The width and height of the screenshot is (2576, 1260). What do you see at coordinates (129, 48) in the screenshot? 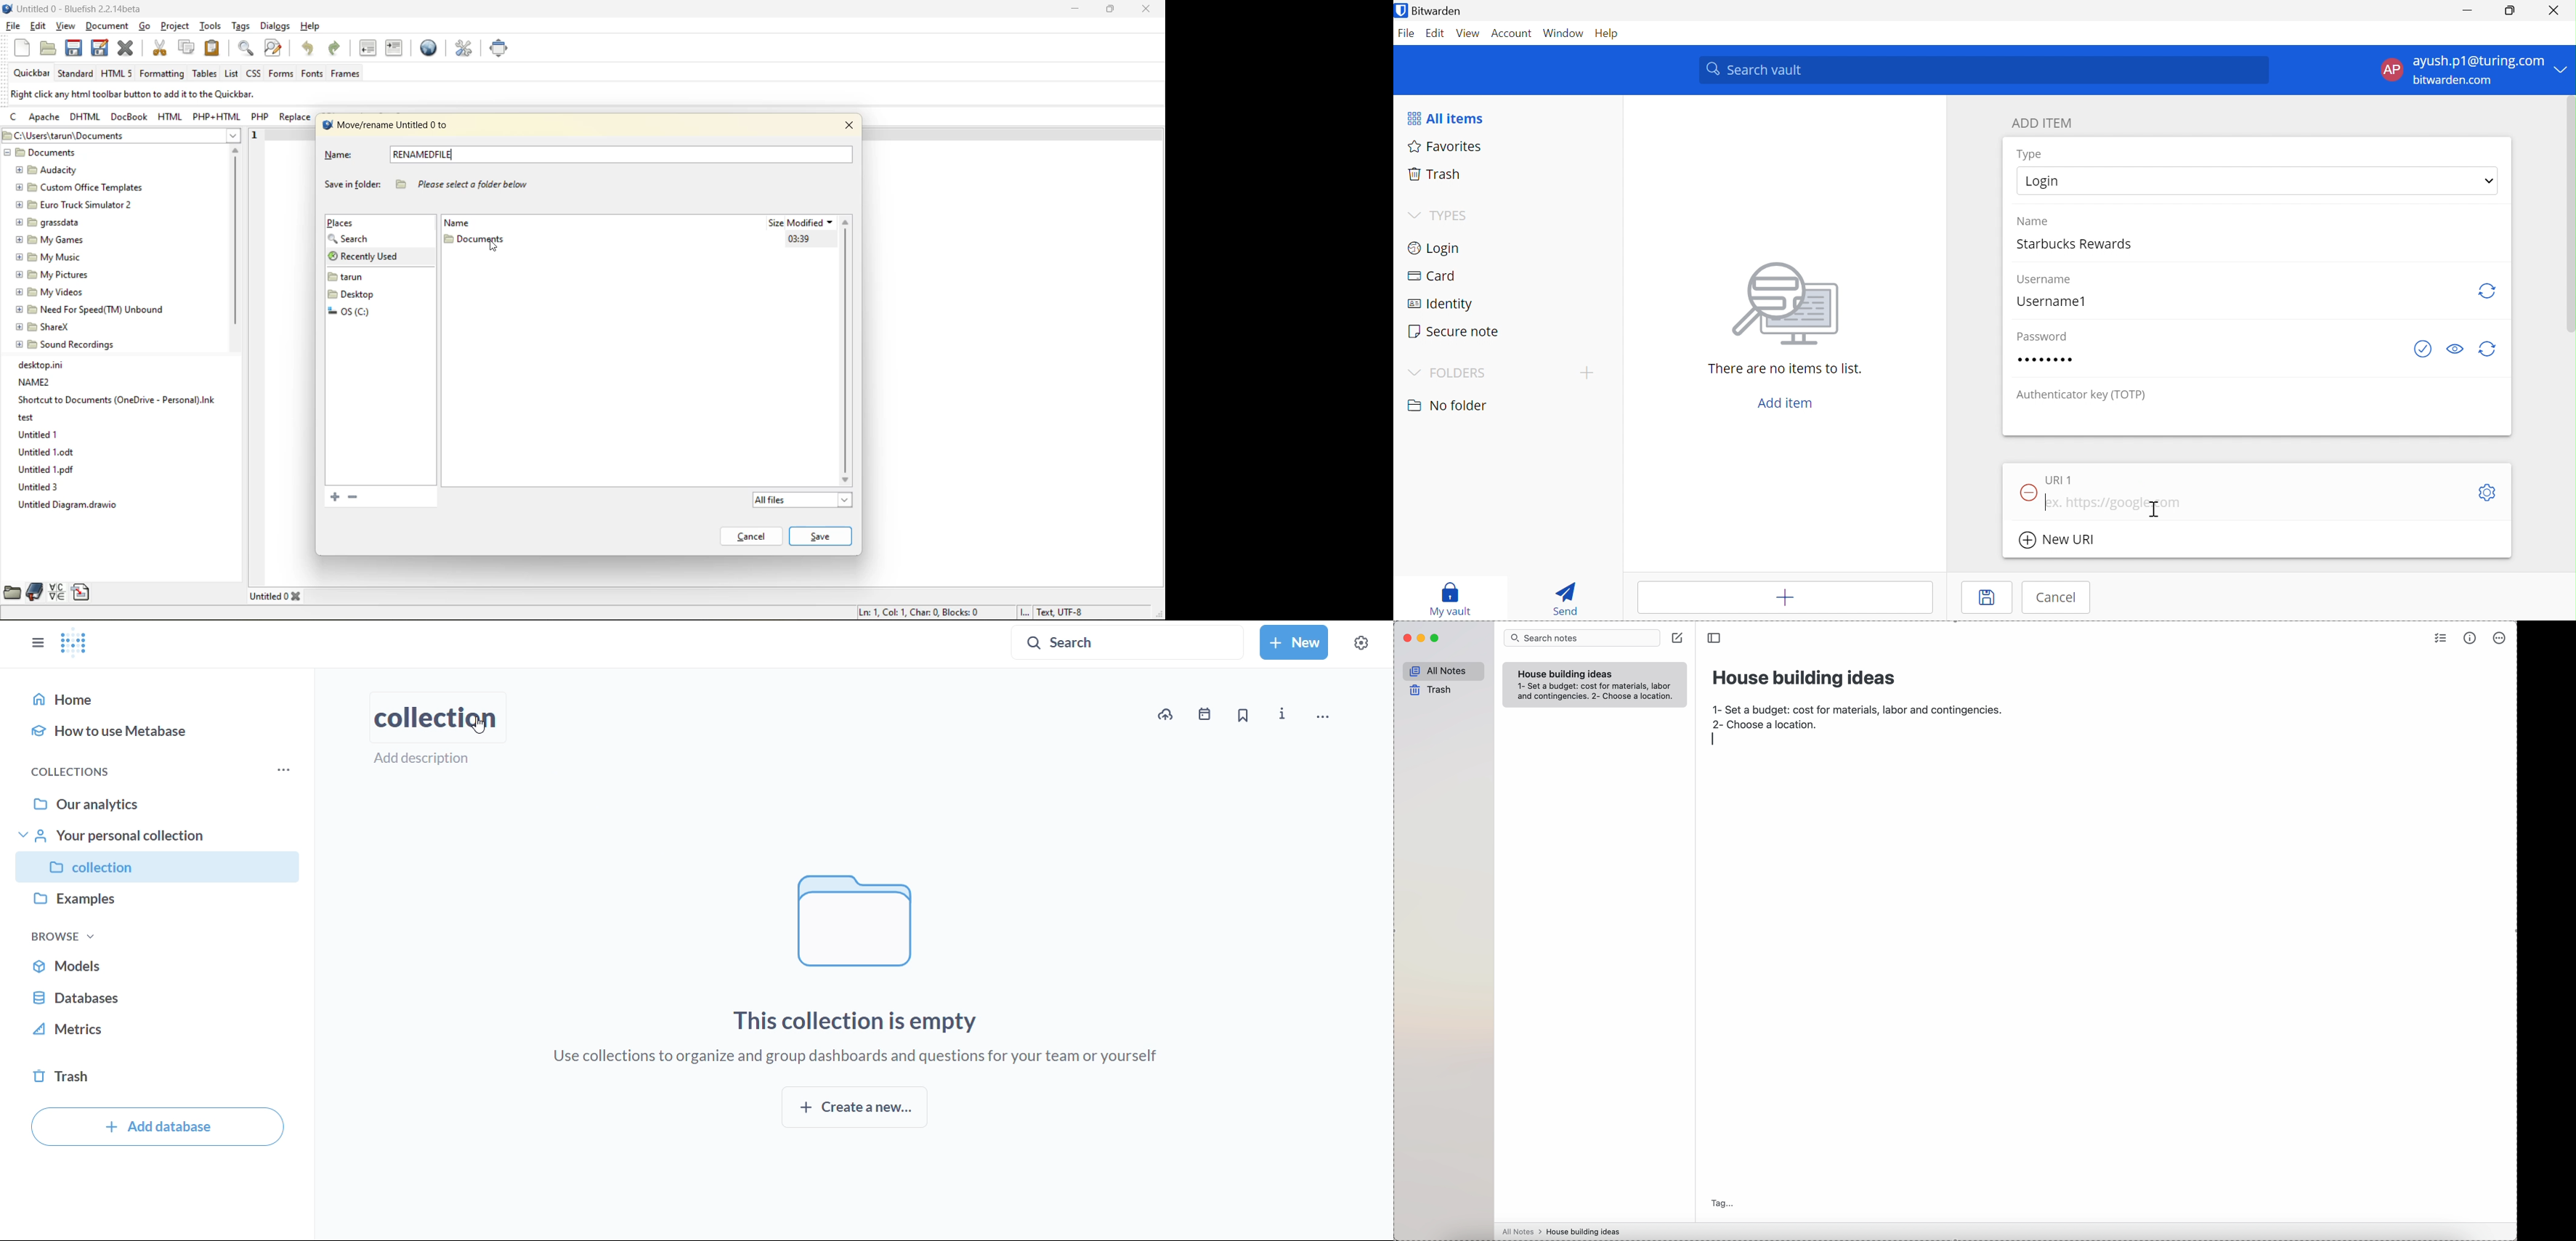
I see `close file` at bounding box center [129, 48].